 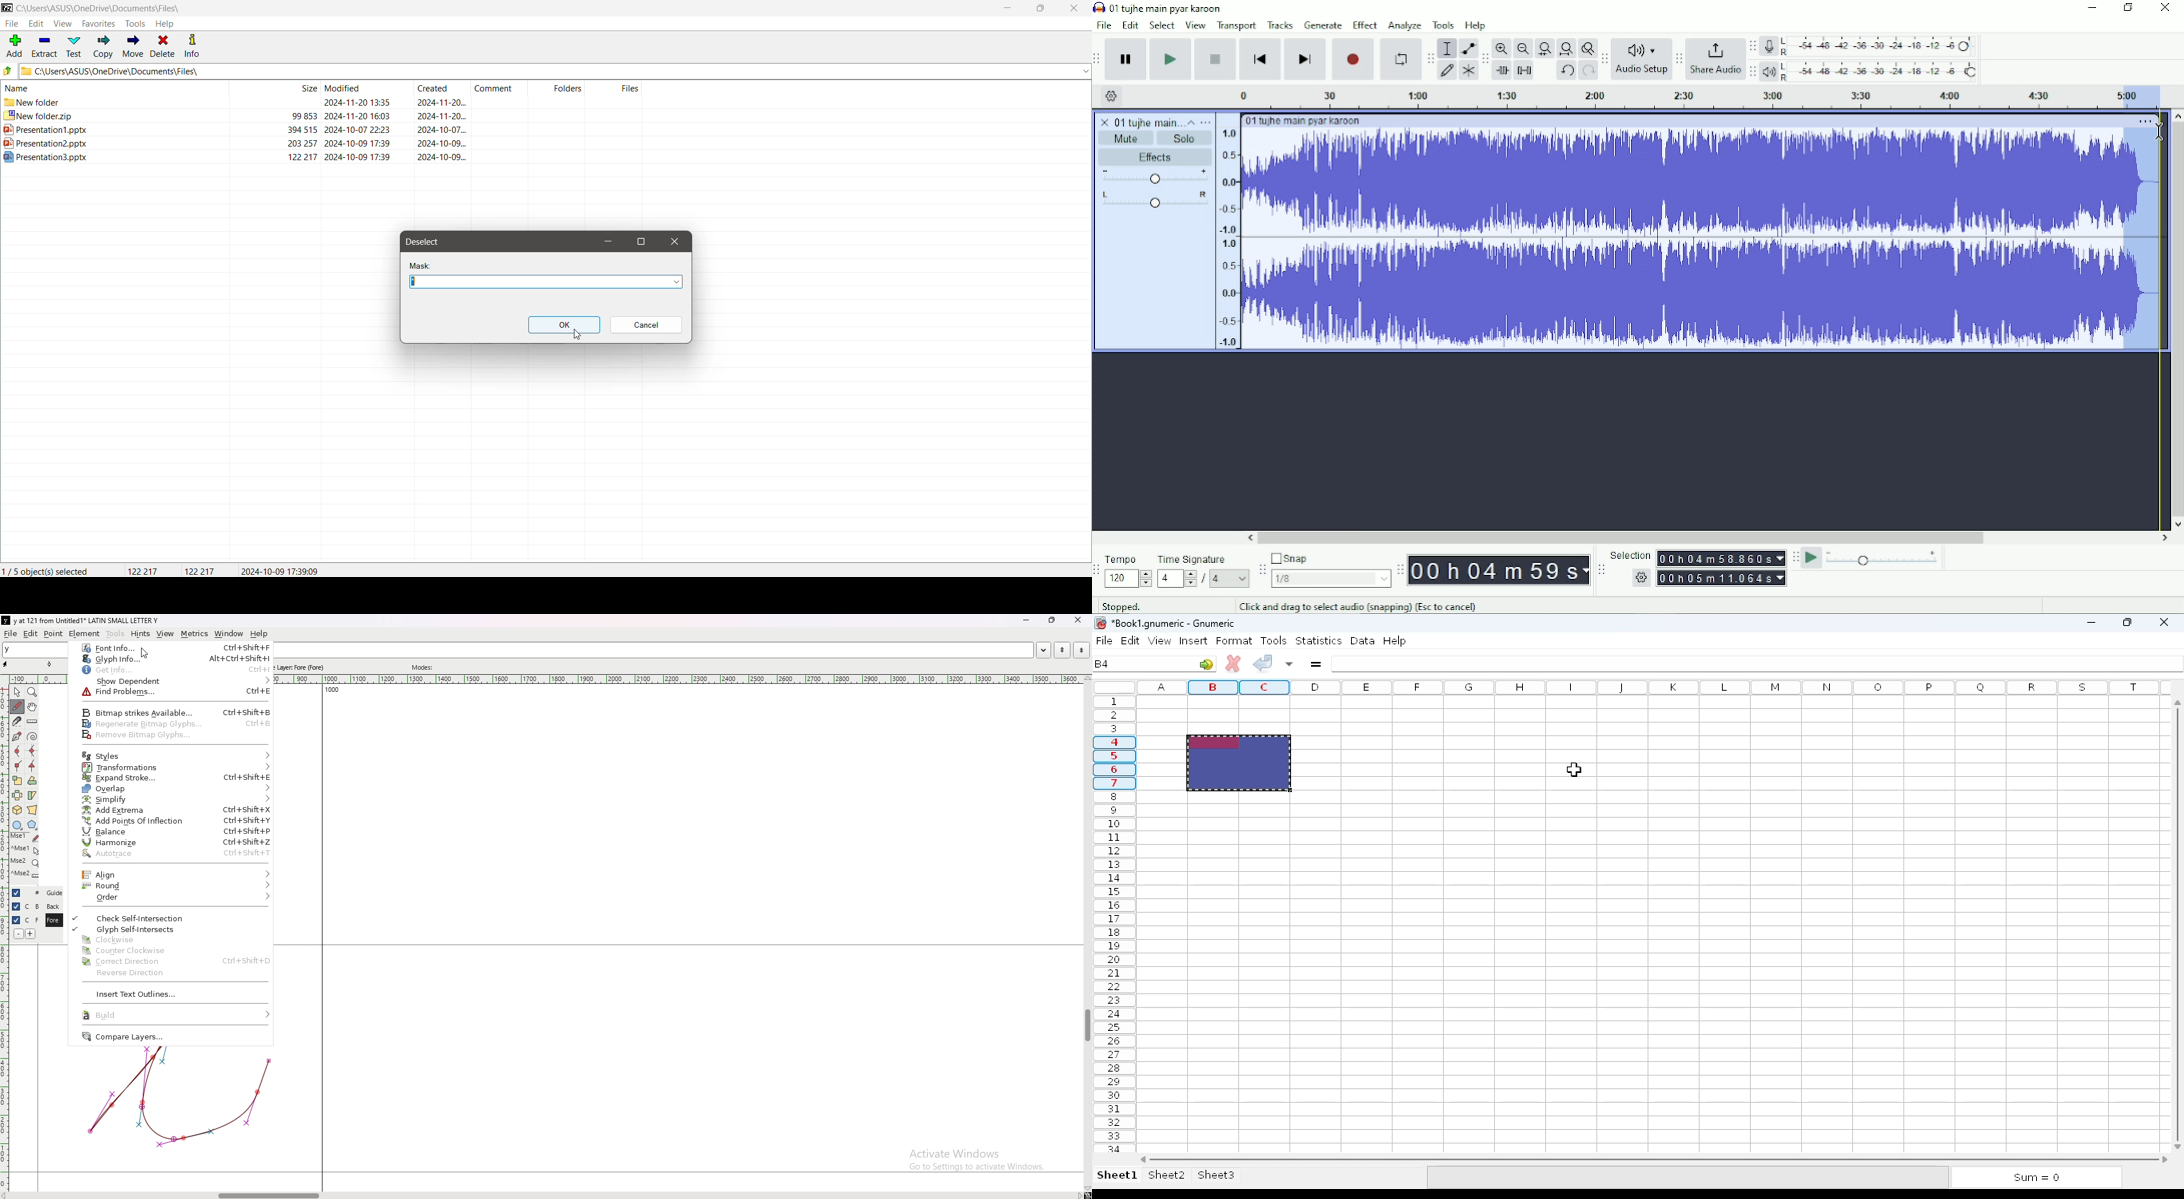 I want to click on Collapse, so click(x=1193, y=123).